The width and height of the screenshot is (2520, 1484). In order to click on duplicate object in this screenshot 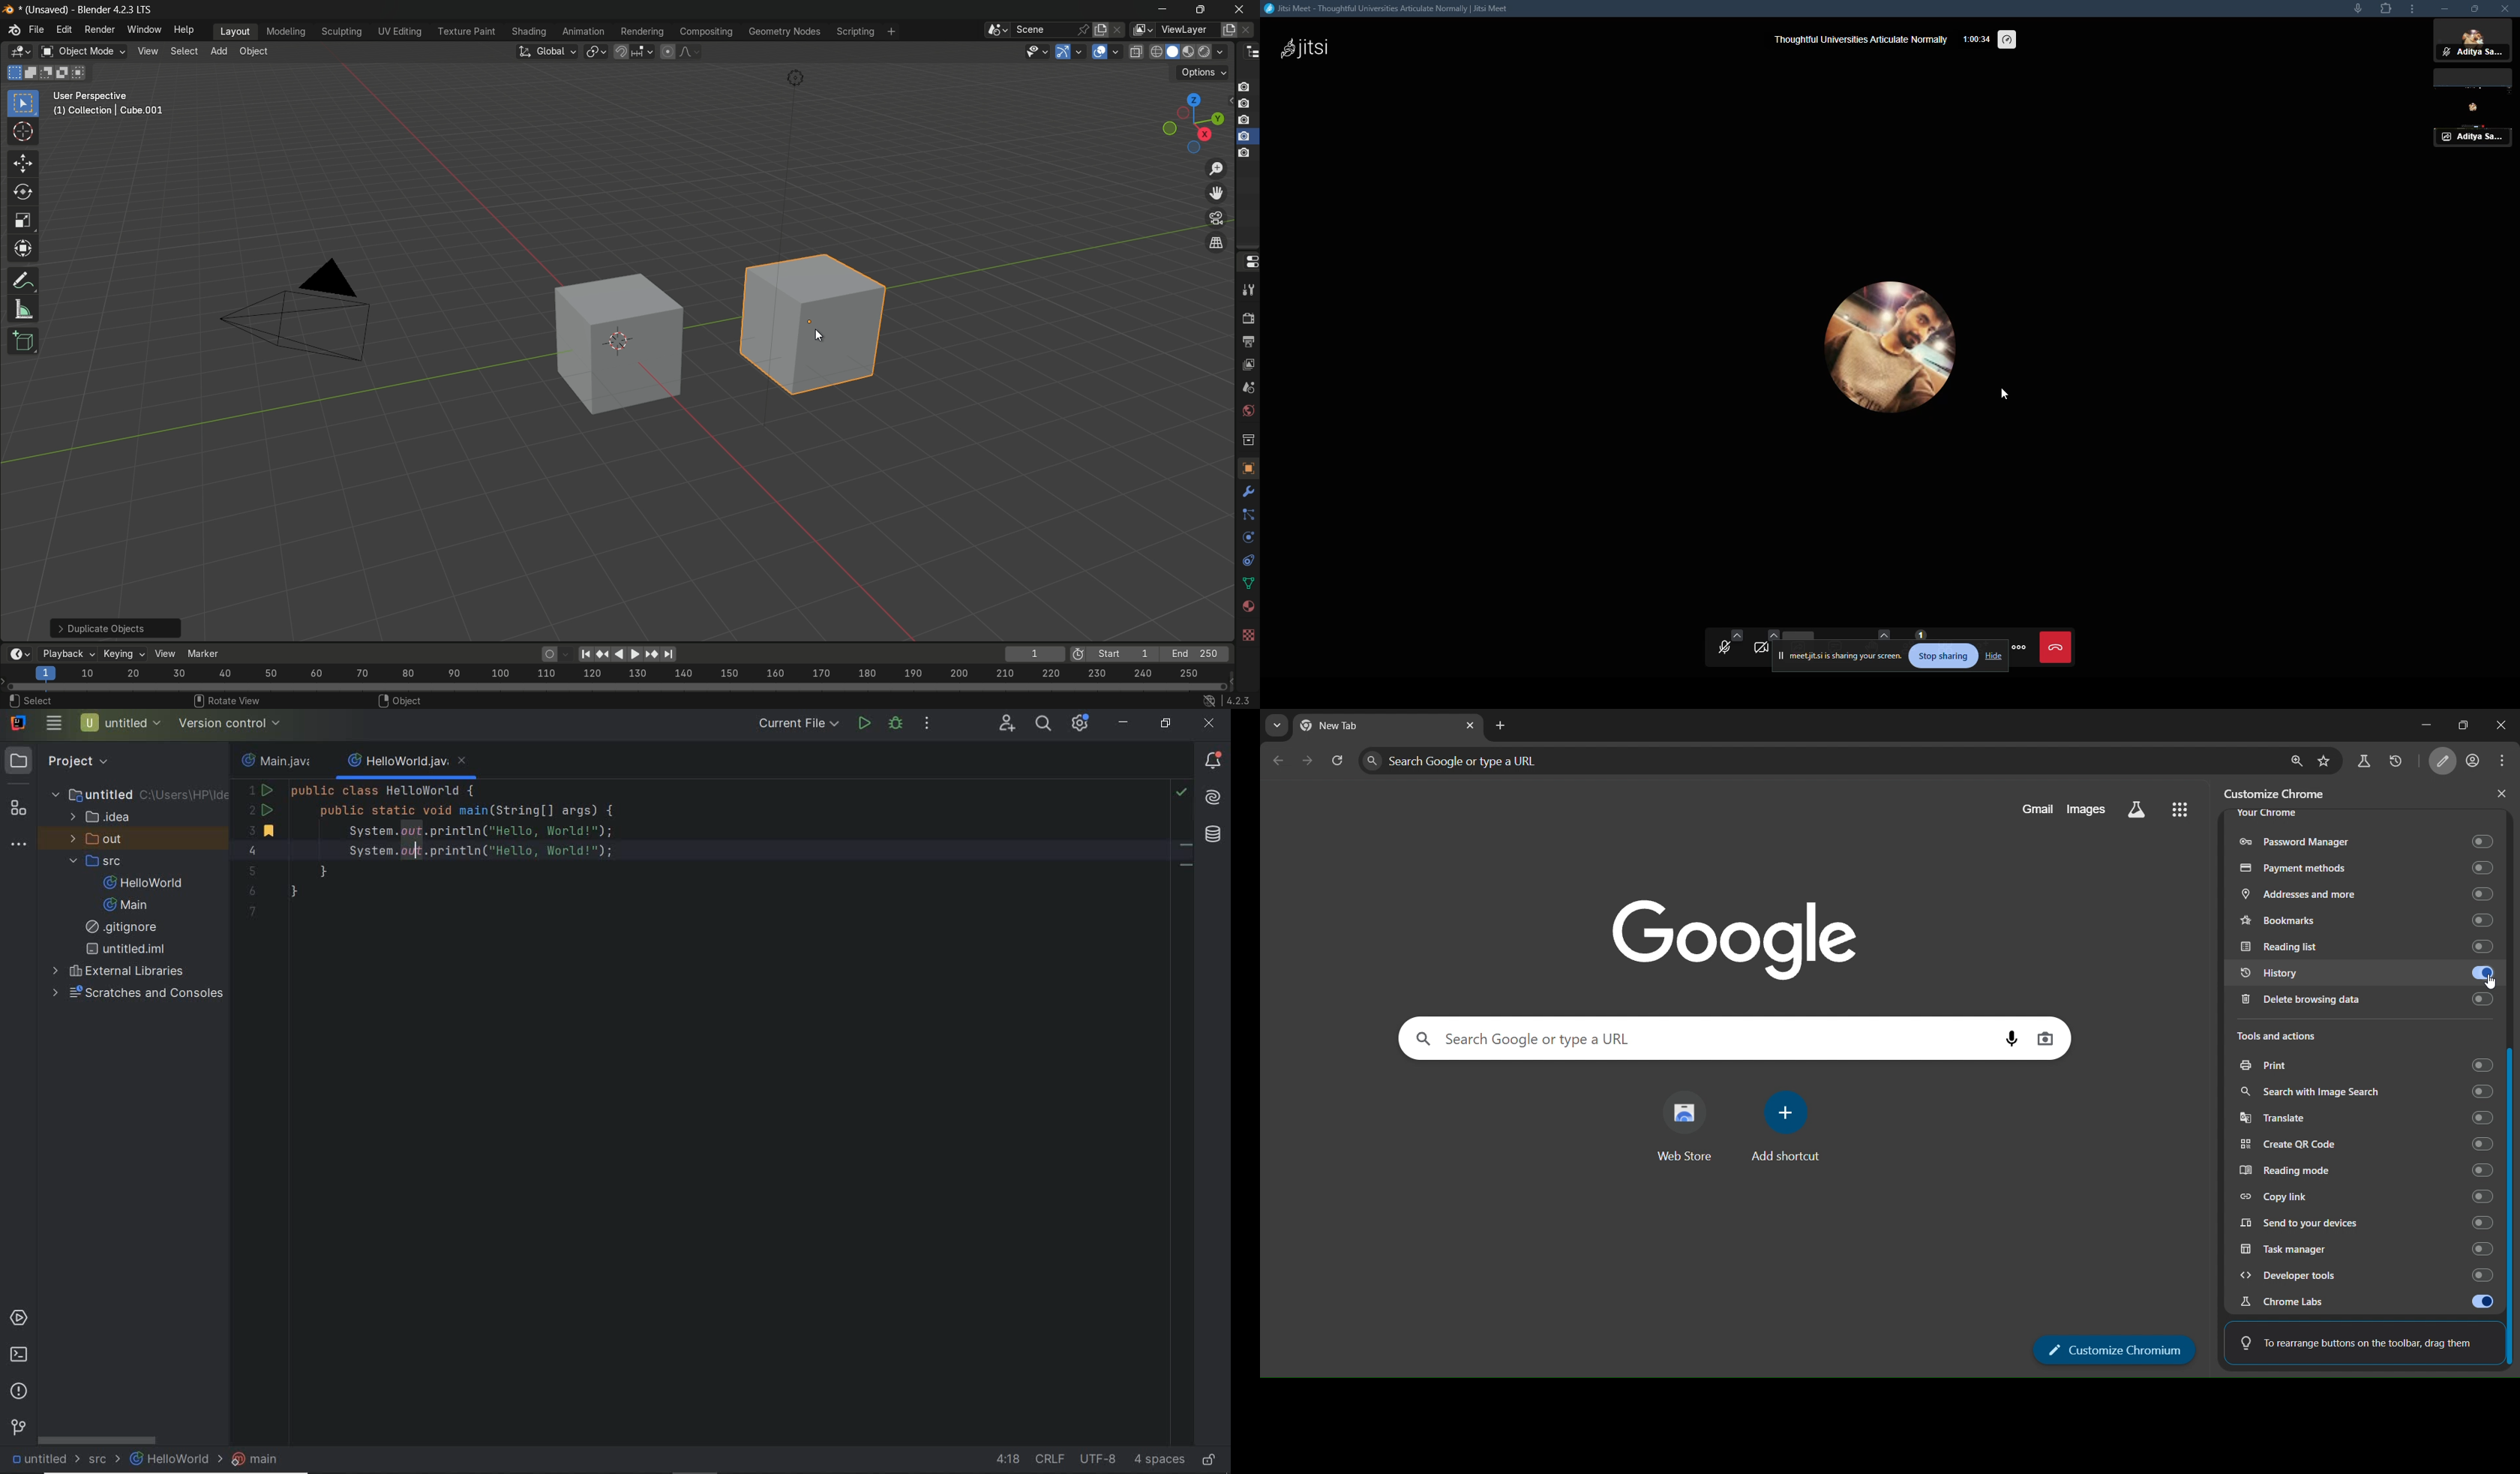, I will do `click(818, 332)`.